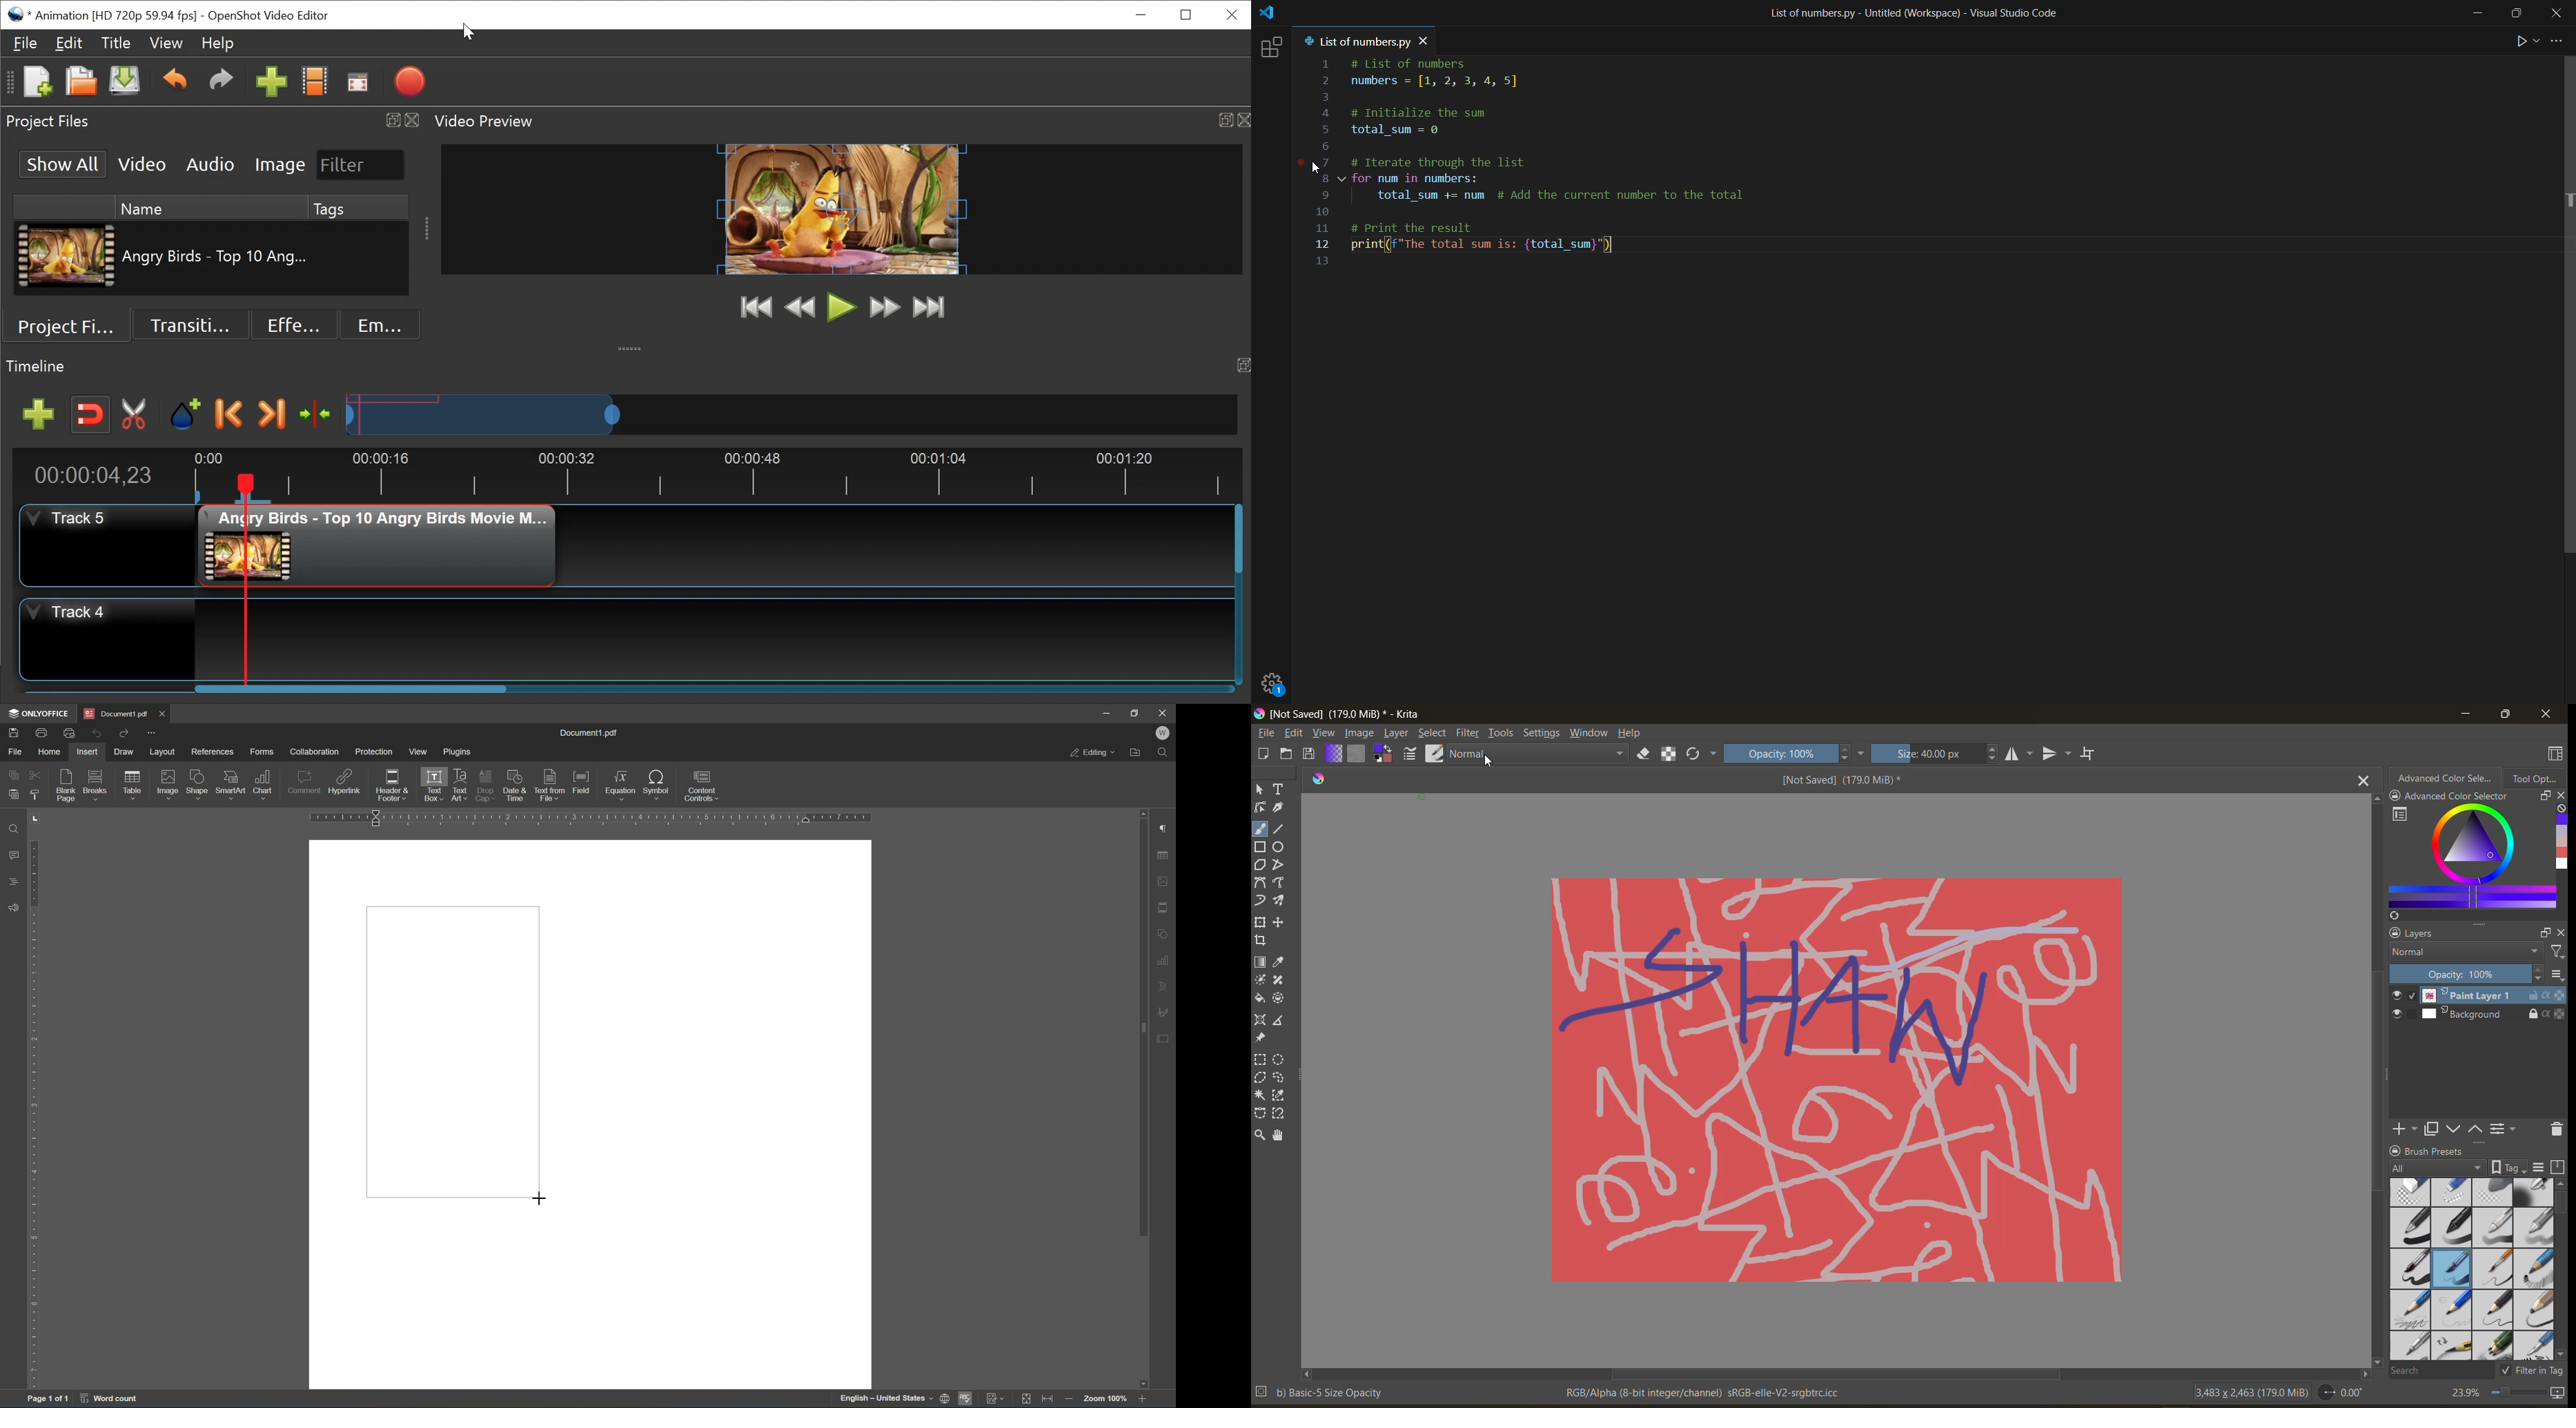 This screenshot has height=1428, width=2576. Describe the element at coordinates (1261, 1020) in the screenshot. I see `Assistant tool` at that location.